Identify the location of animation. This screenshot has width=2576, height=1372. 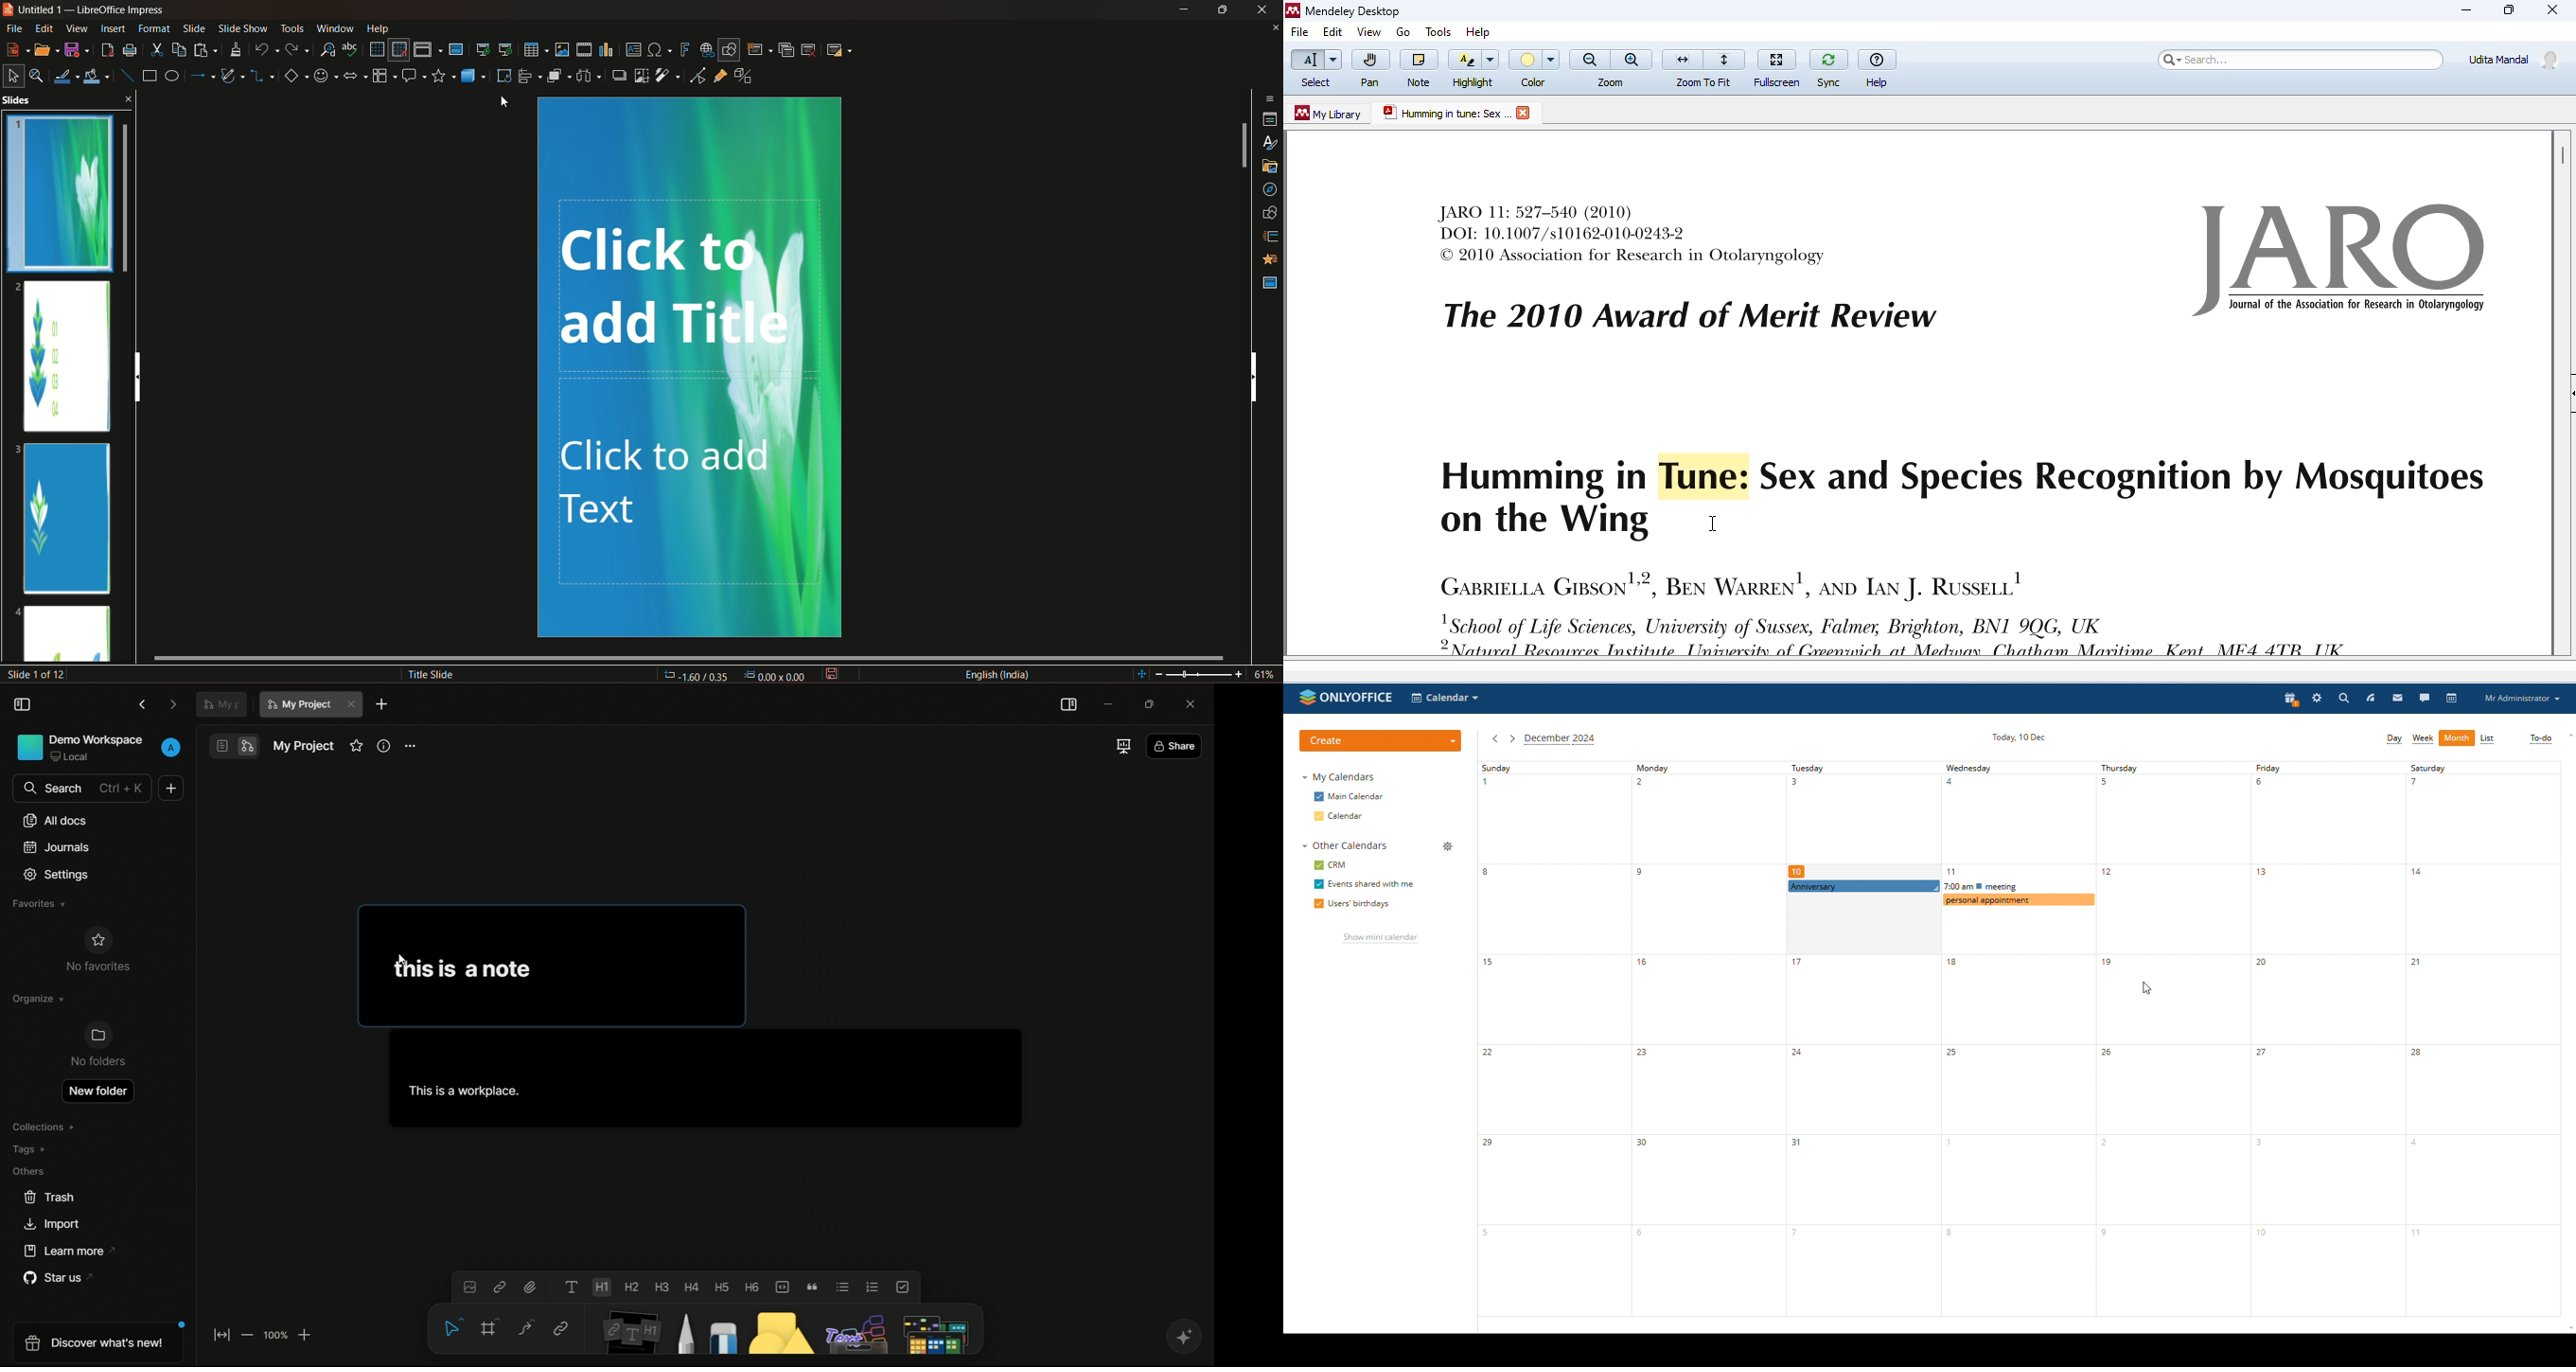
(1267, 260).